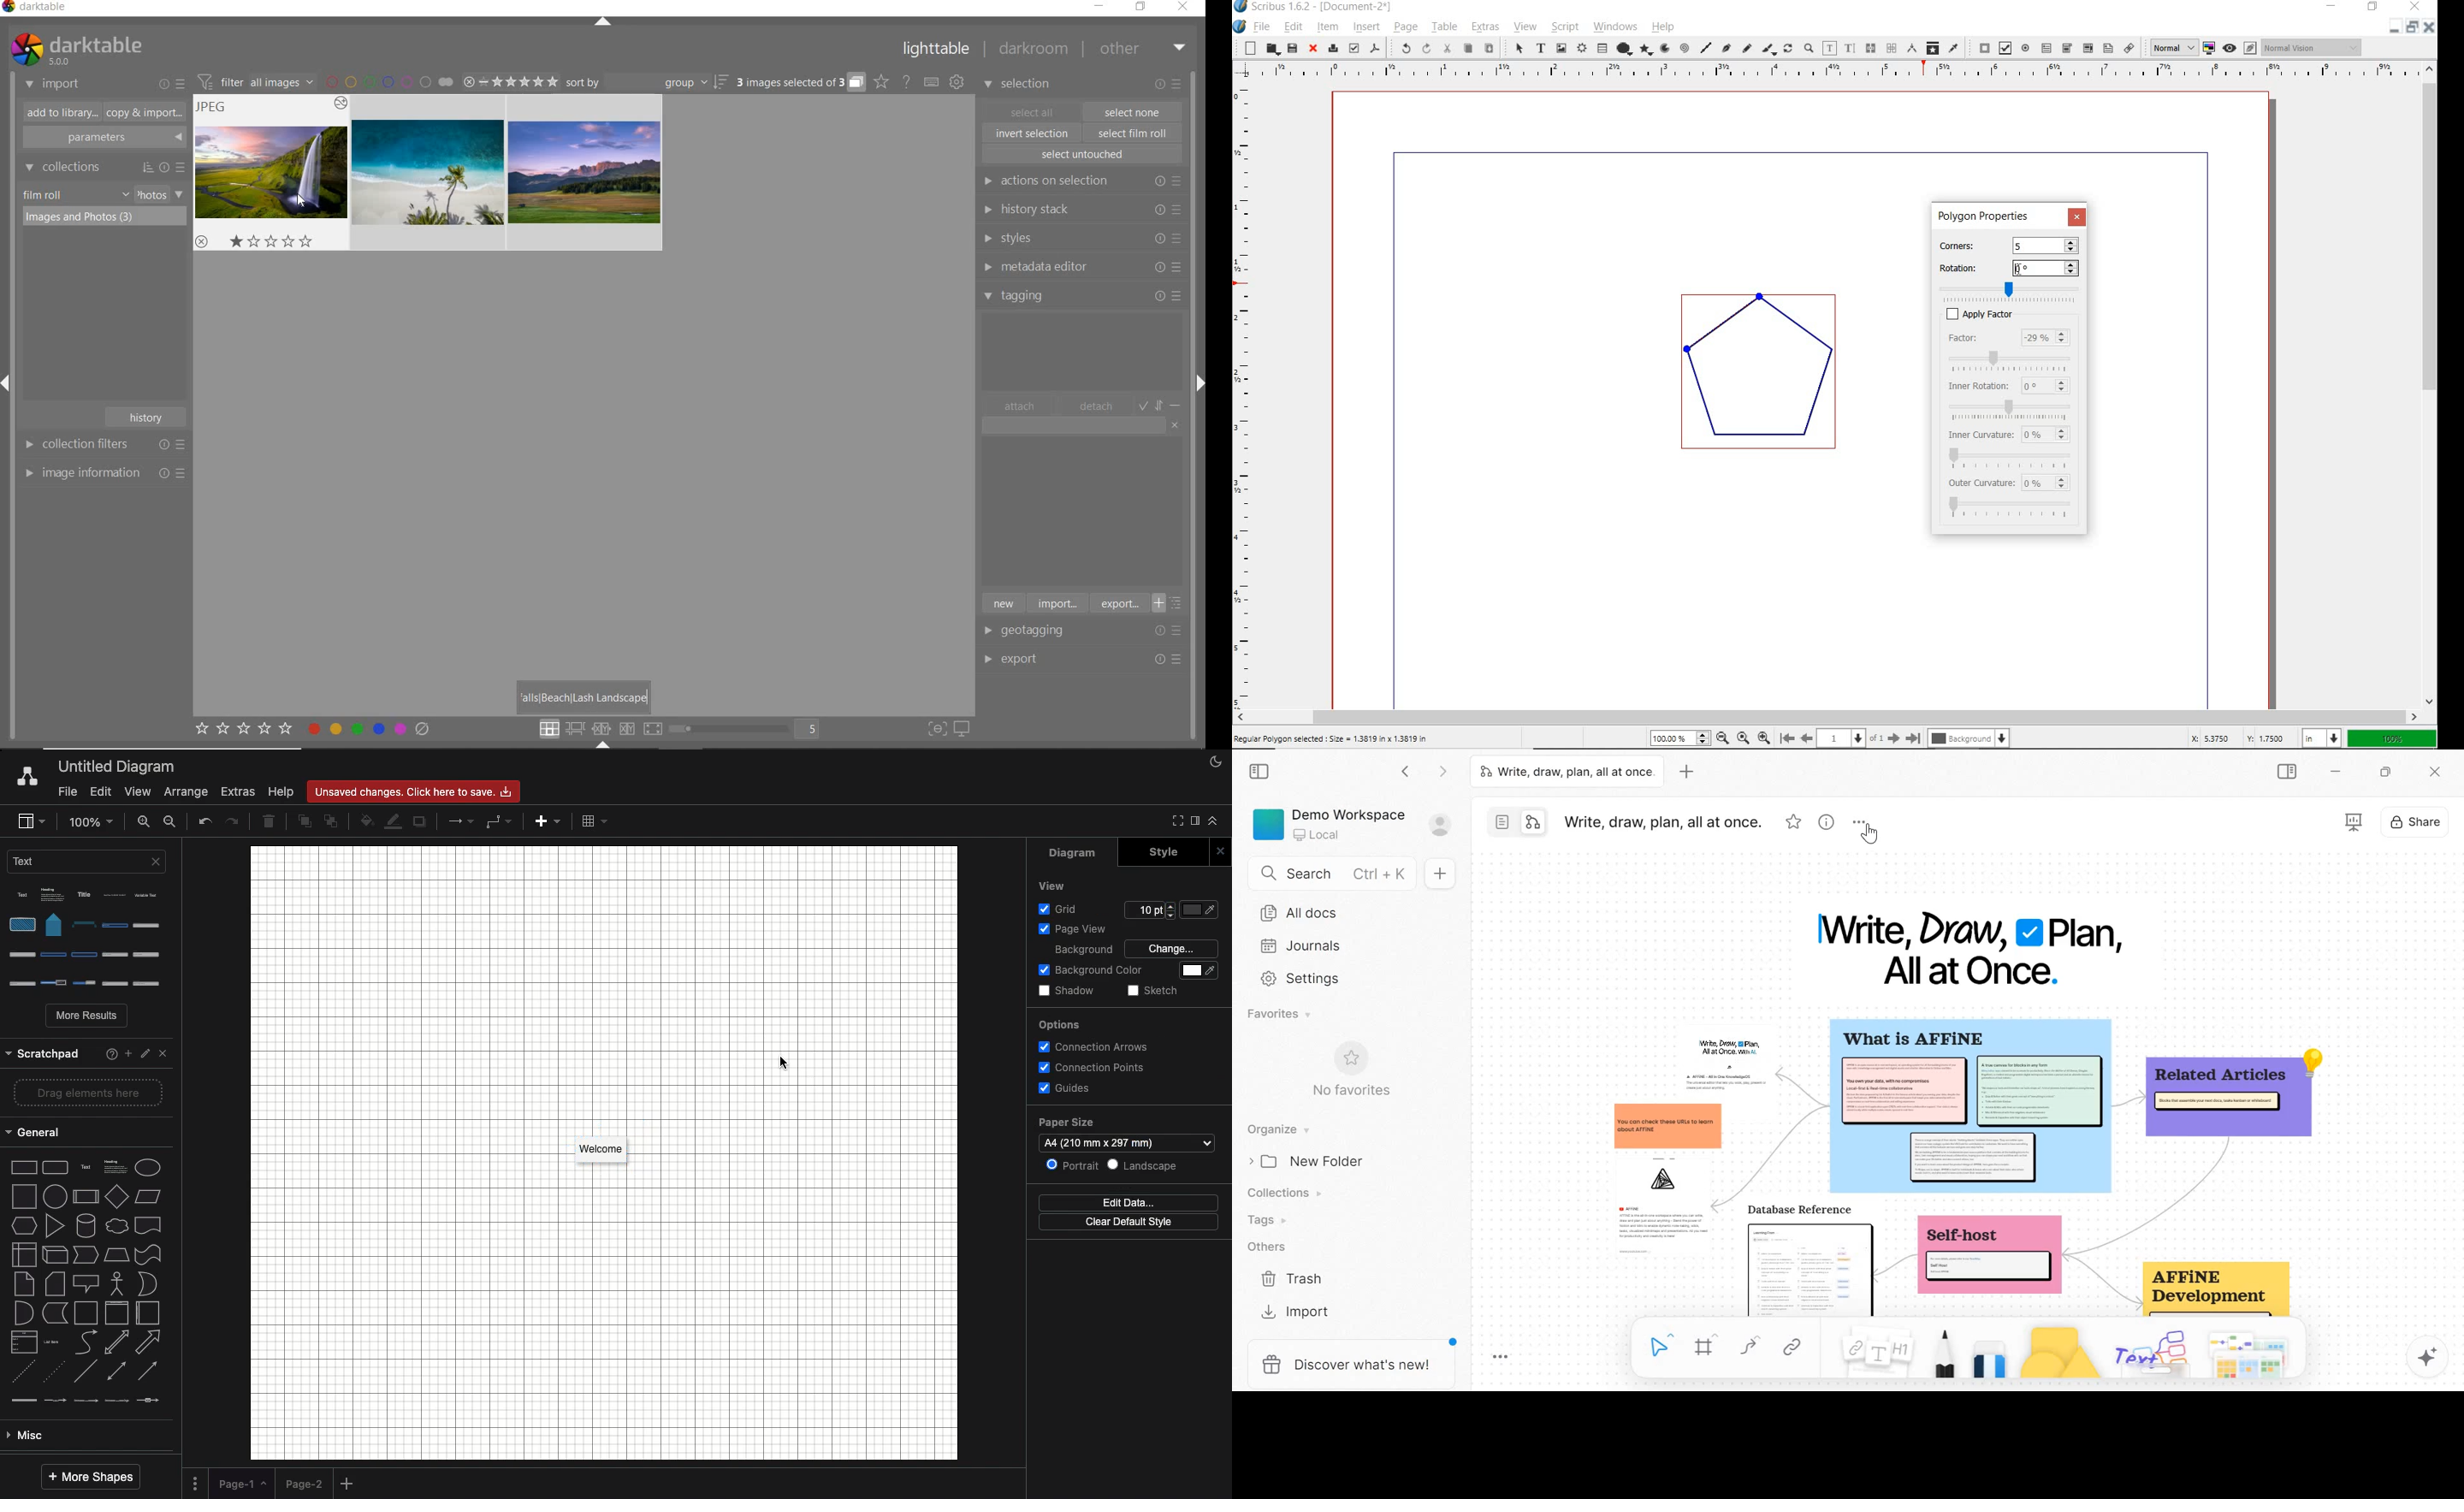 This screenshot has height=1512, width=2464. Describe the element at coordinates (1044, 887) in the screenshot. I see `Font` at that location.